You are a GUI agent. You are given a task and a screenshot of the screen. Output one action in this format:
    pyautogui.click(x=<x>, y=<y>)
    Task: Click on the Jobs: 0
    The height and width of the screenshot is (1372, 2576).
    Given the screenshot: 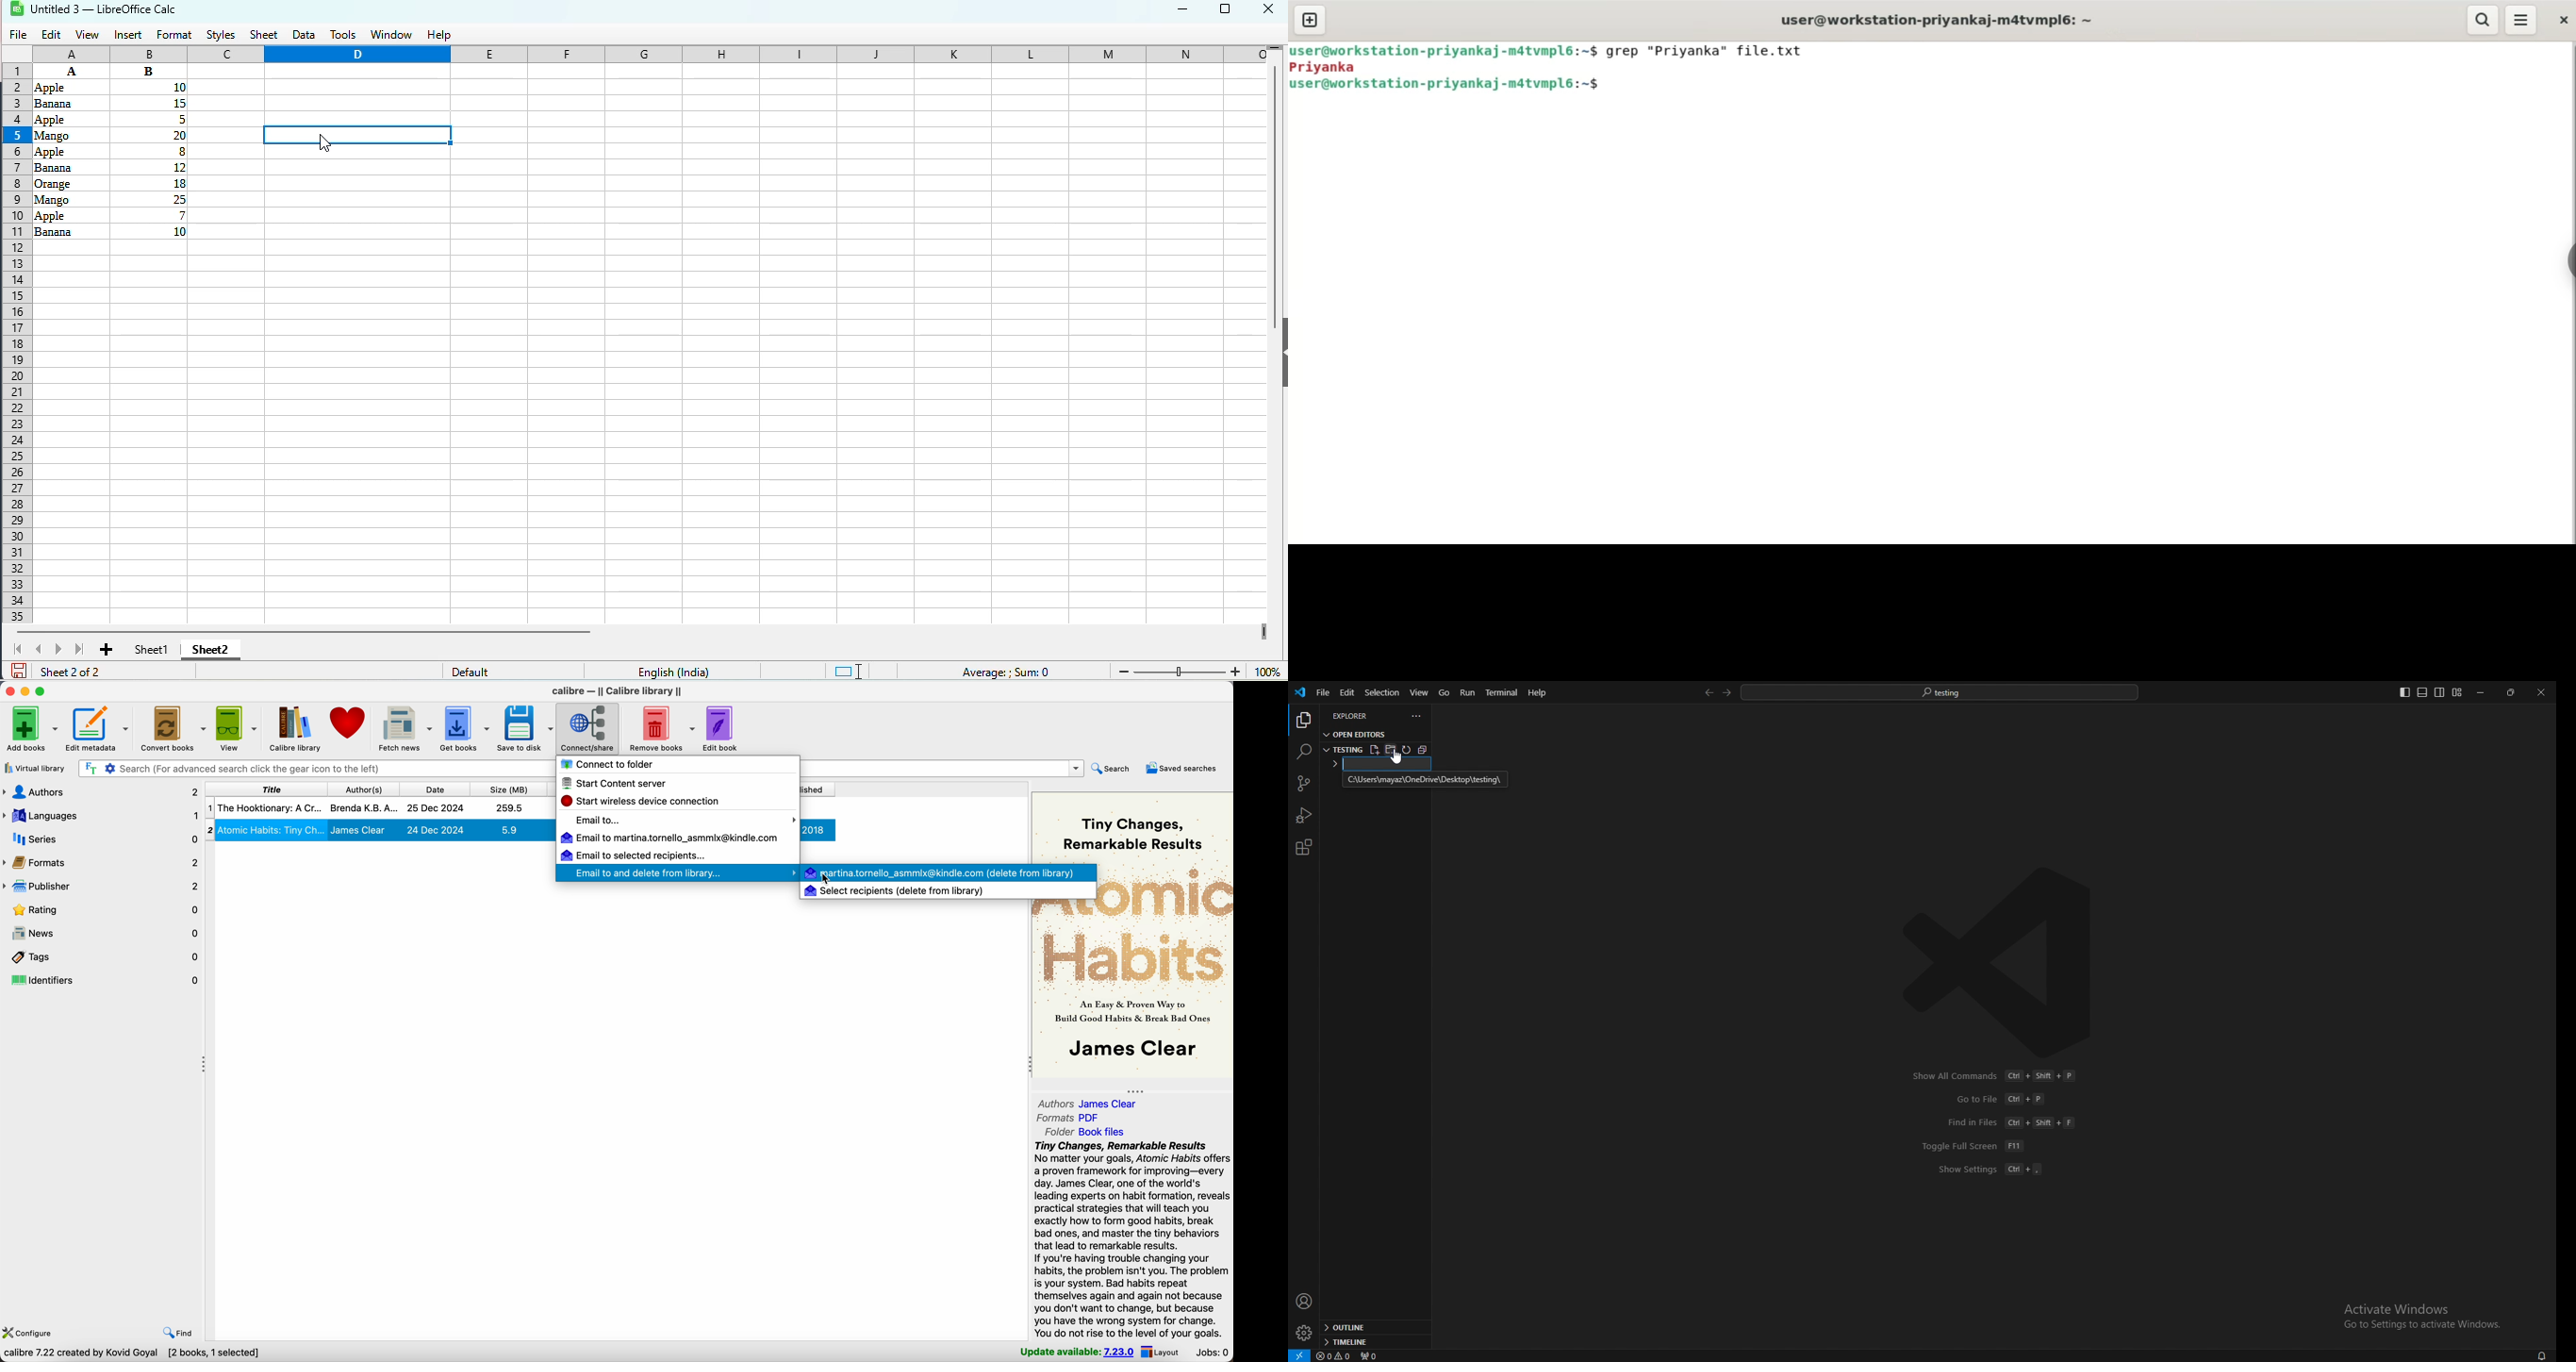 What is the action you would take?
    pyautogui.click(x=1211, y=1353)
    